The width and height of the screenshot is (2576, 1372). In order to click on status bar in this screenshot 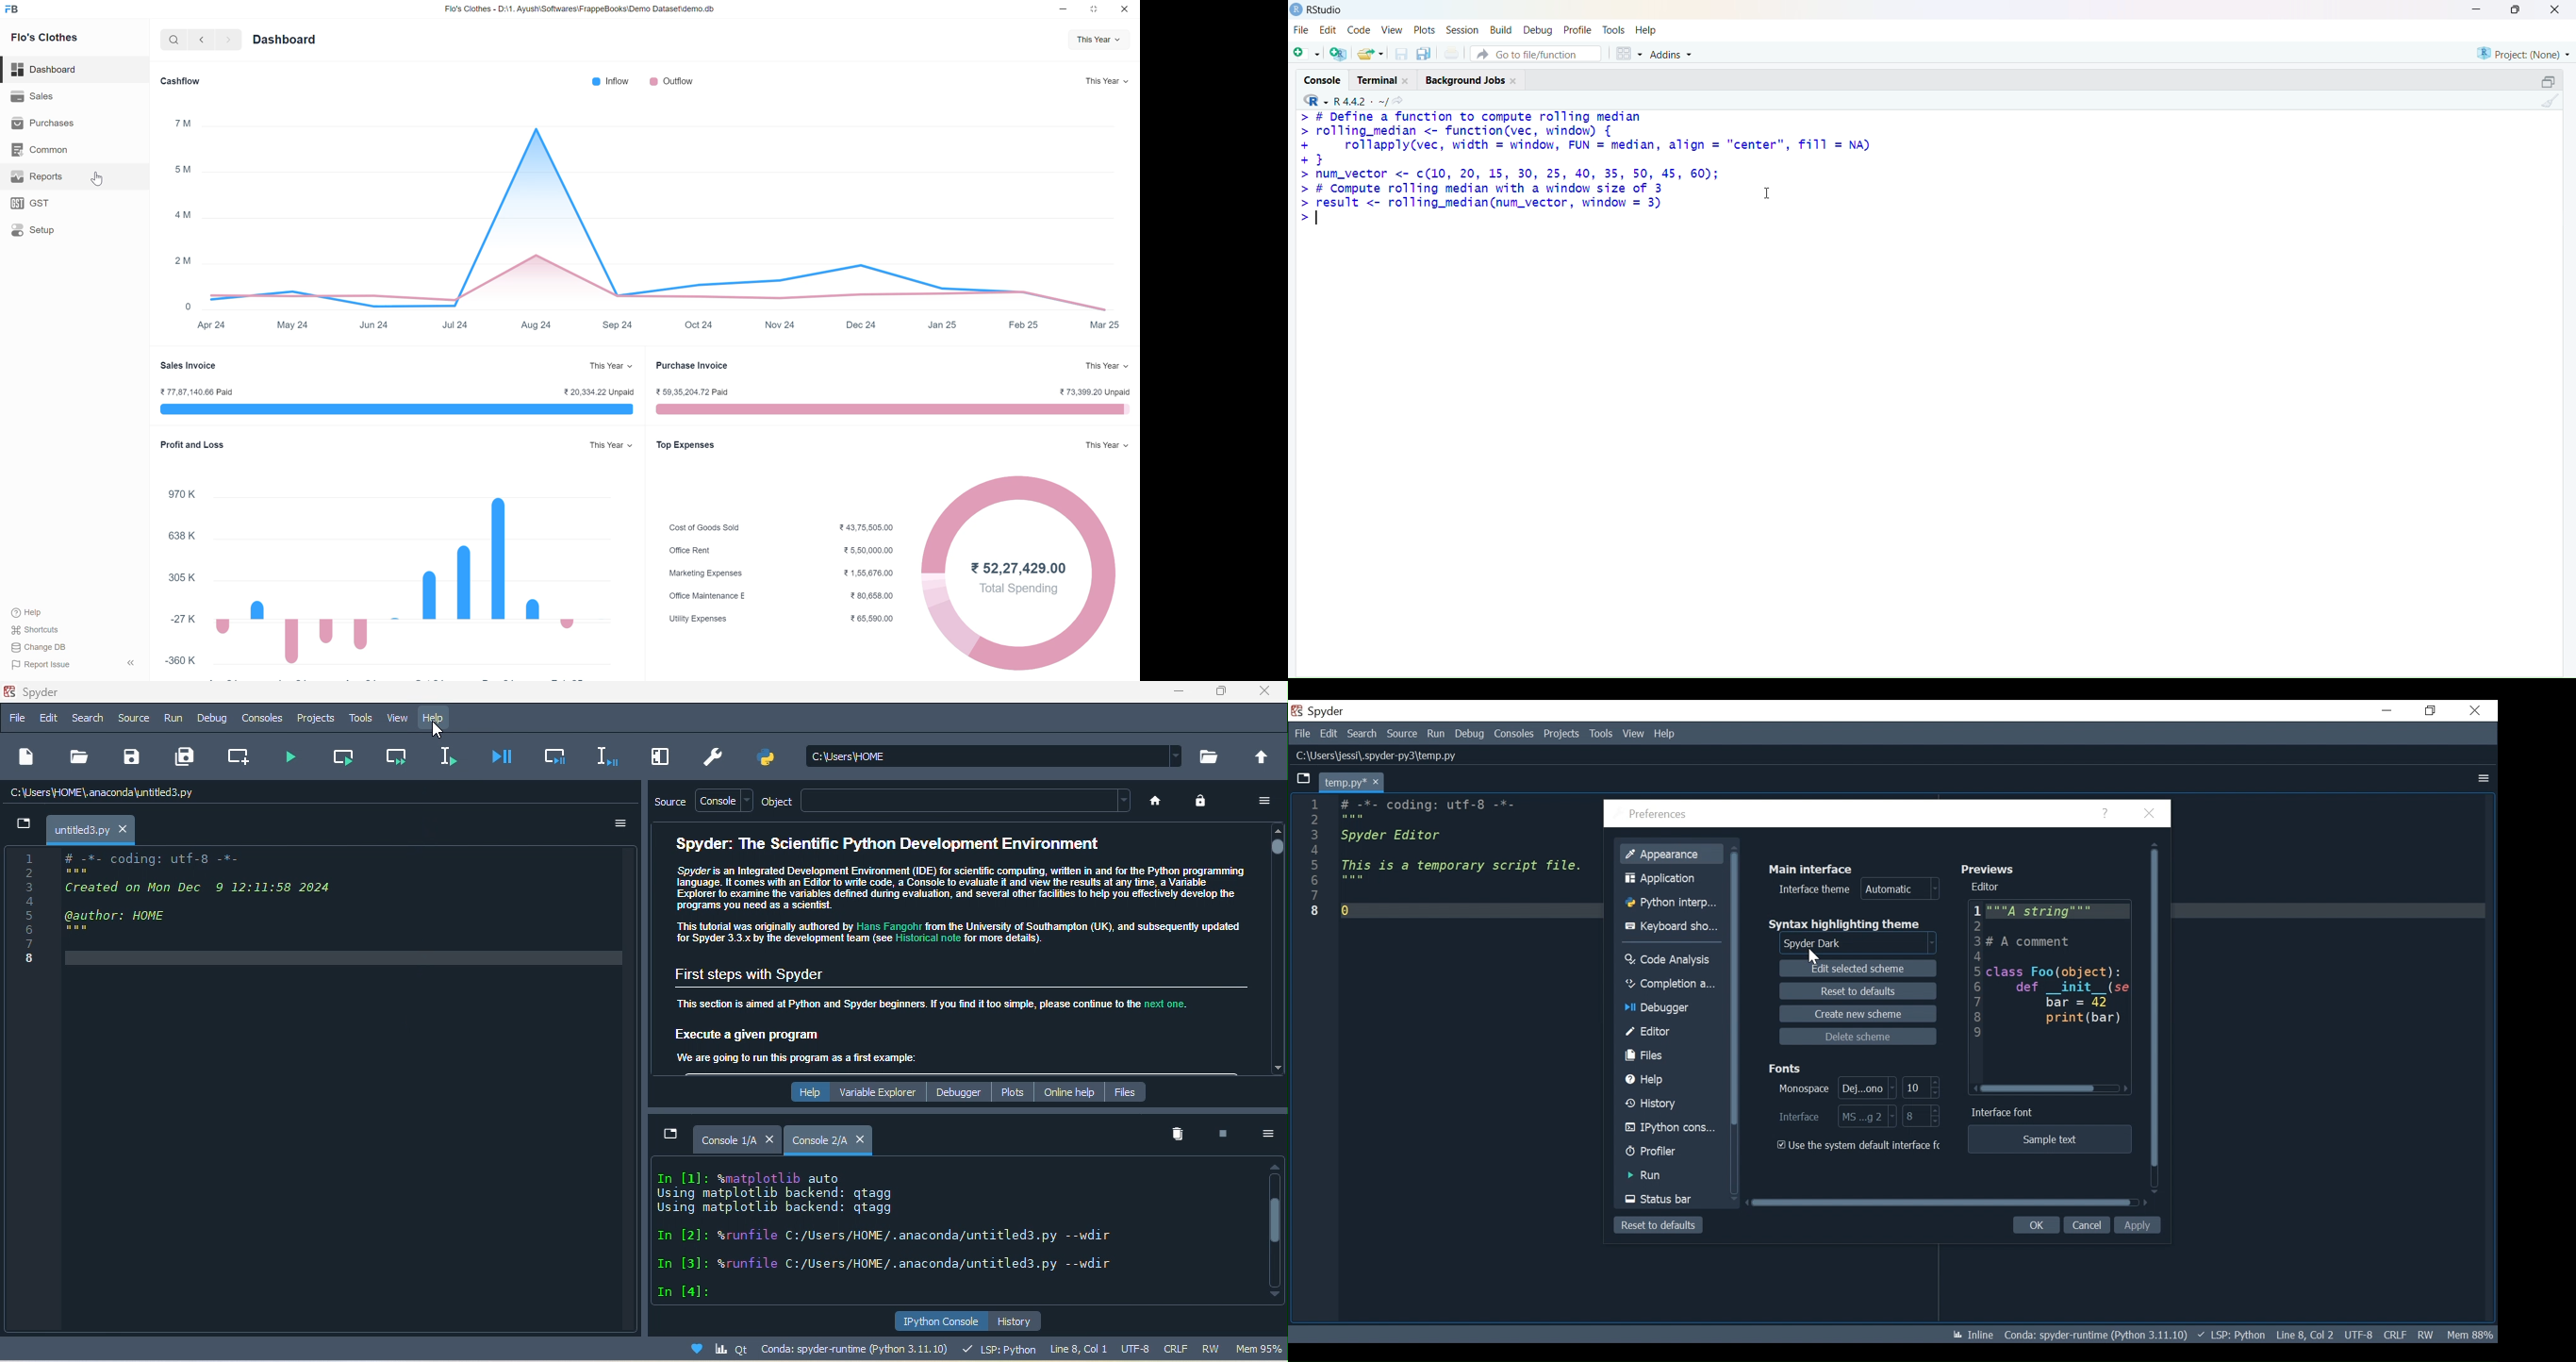, I will do `click(393, 411)`.